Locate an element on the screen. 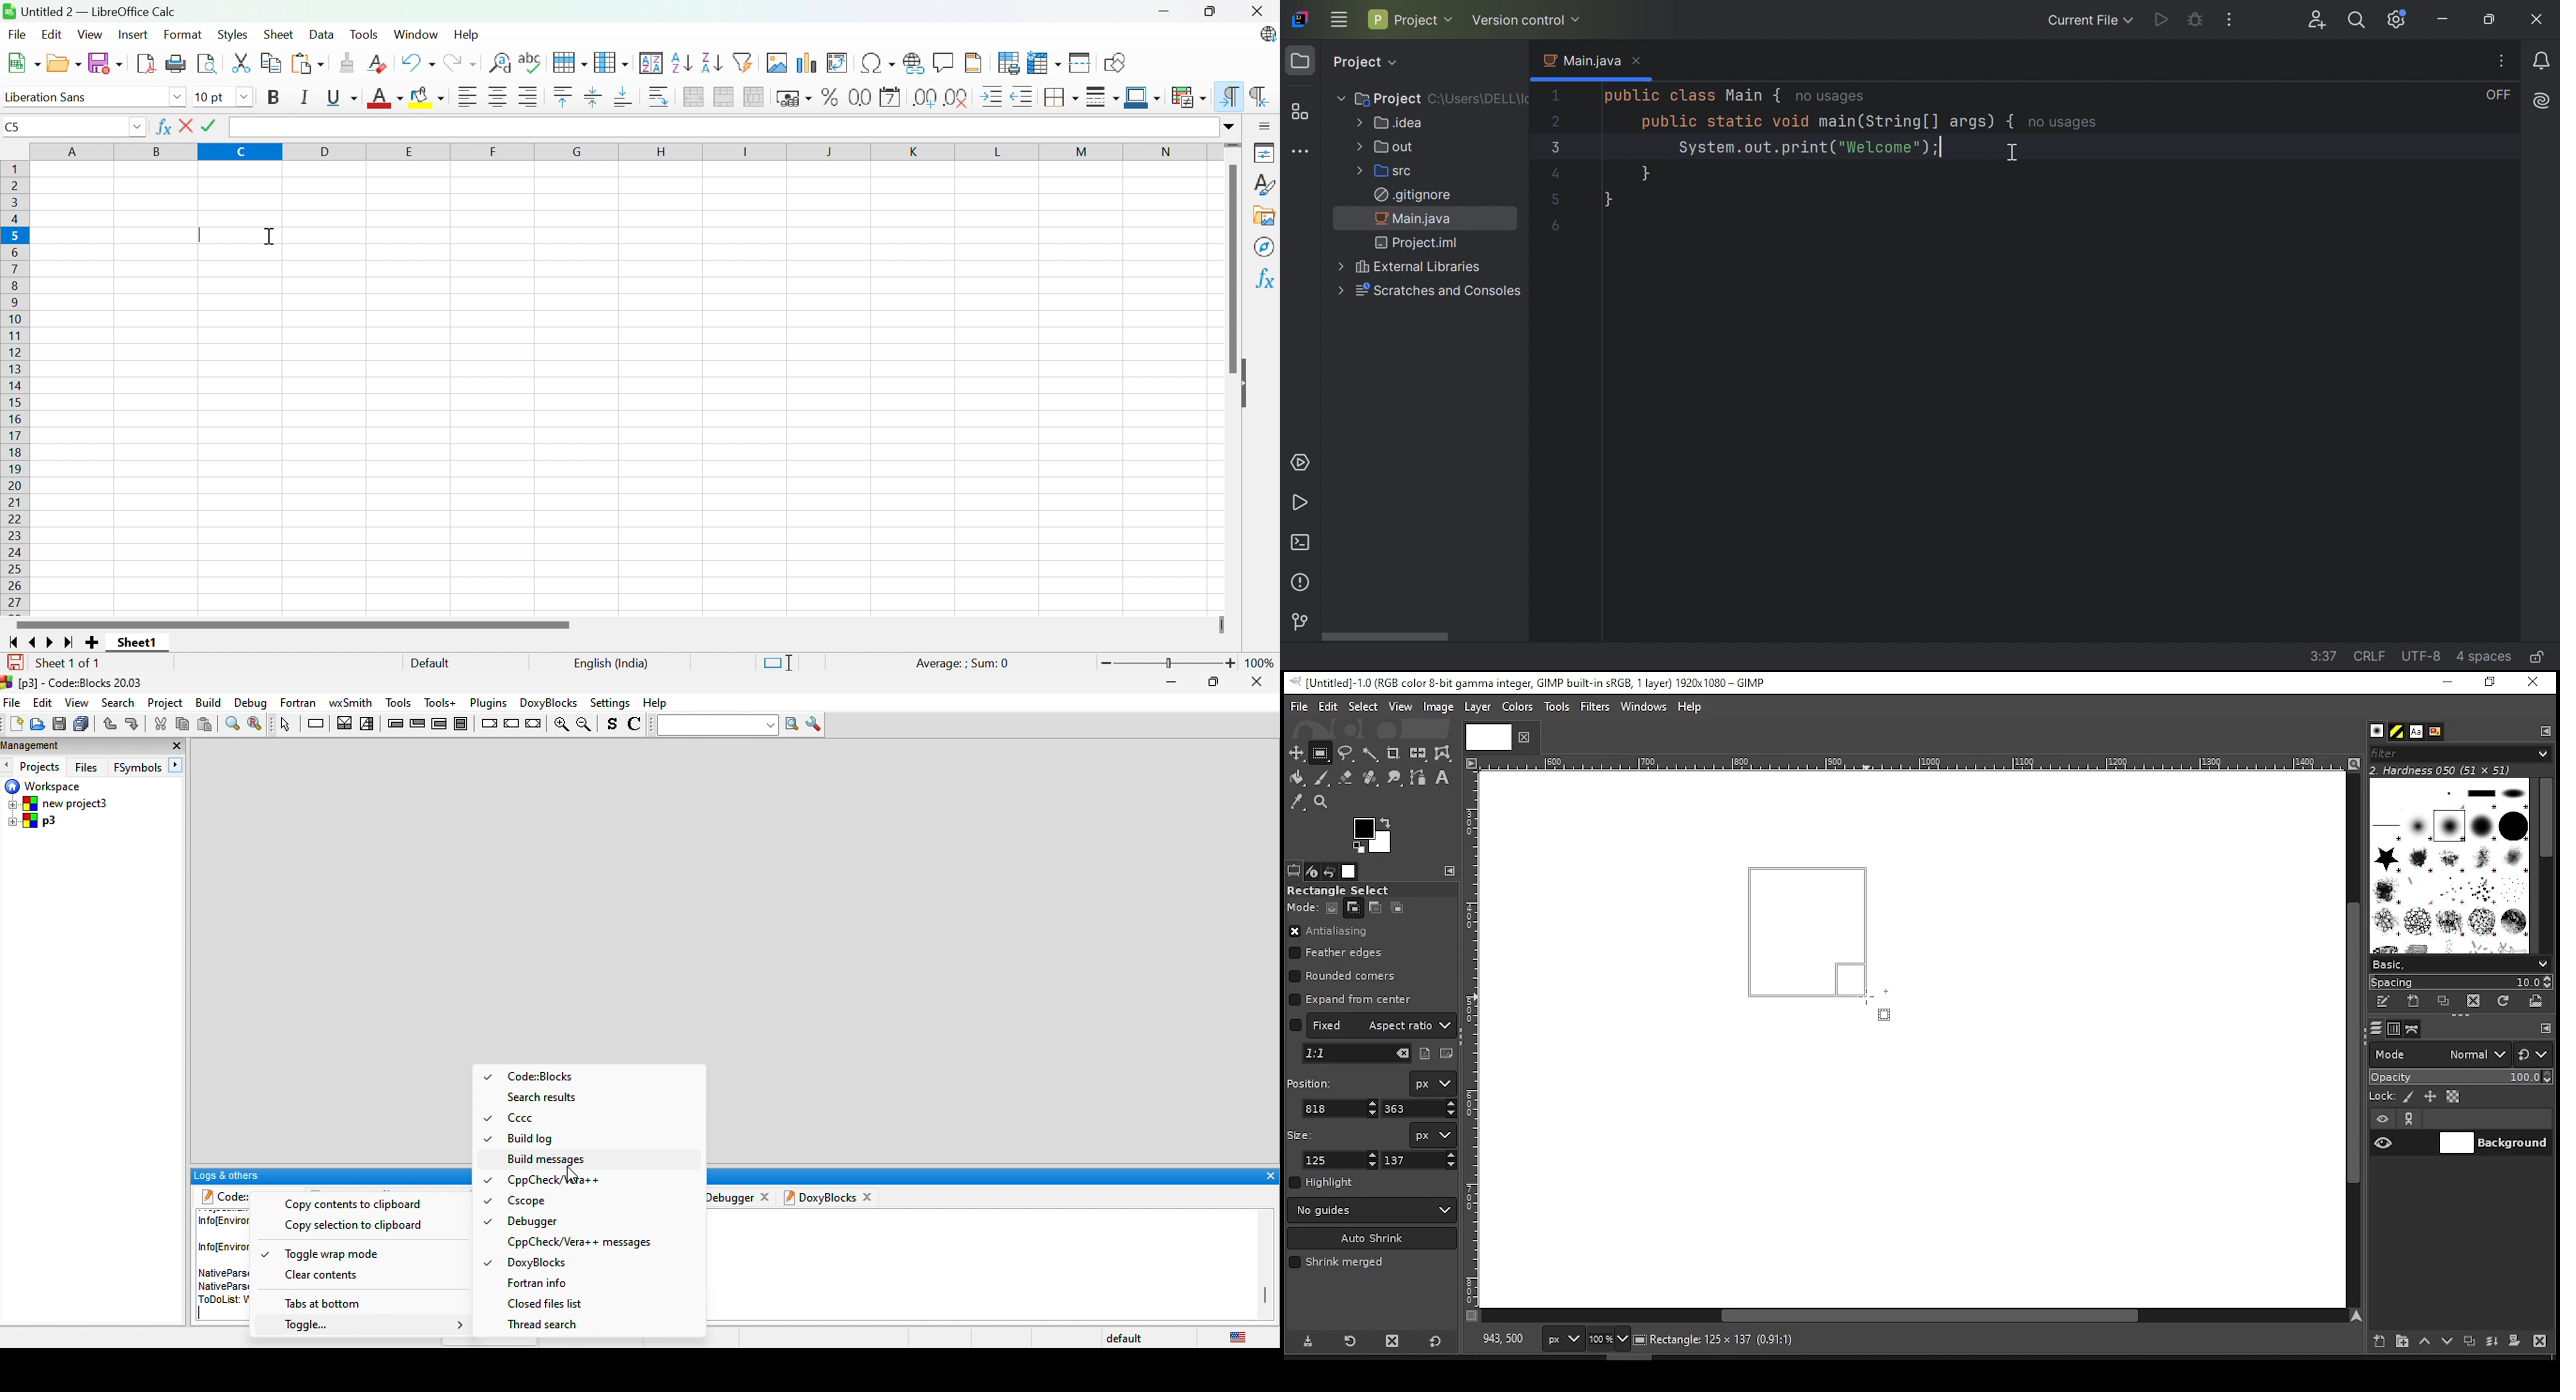 Image resolution: width=2576 pixels, height=1400 pixels. Debug is located at coordinates (251, 703).